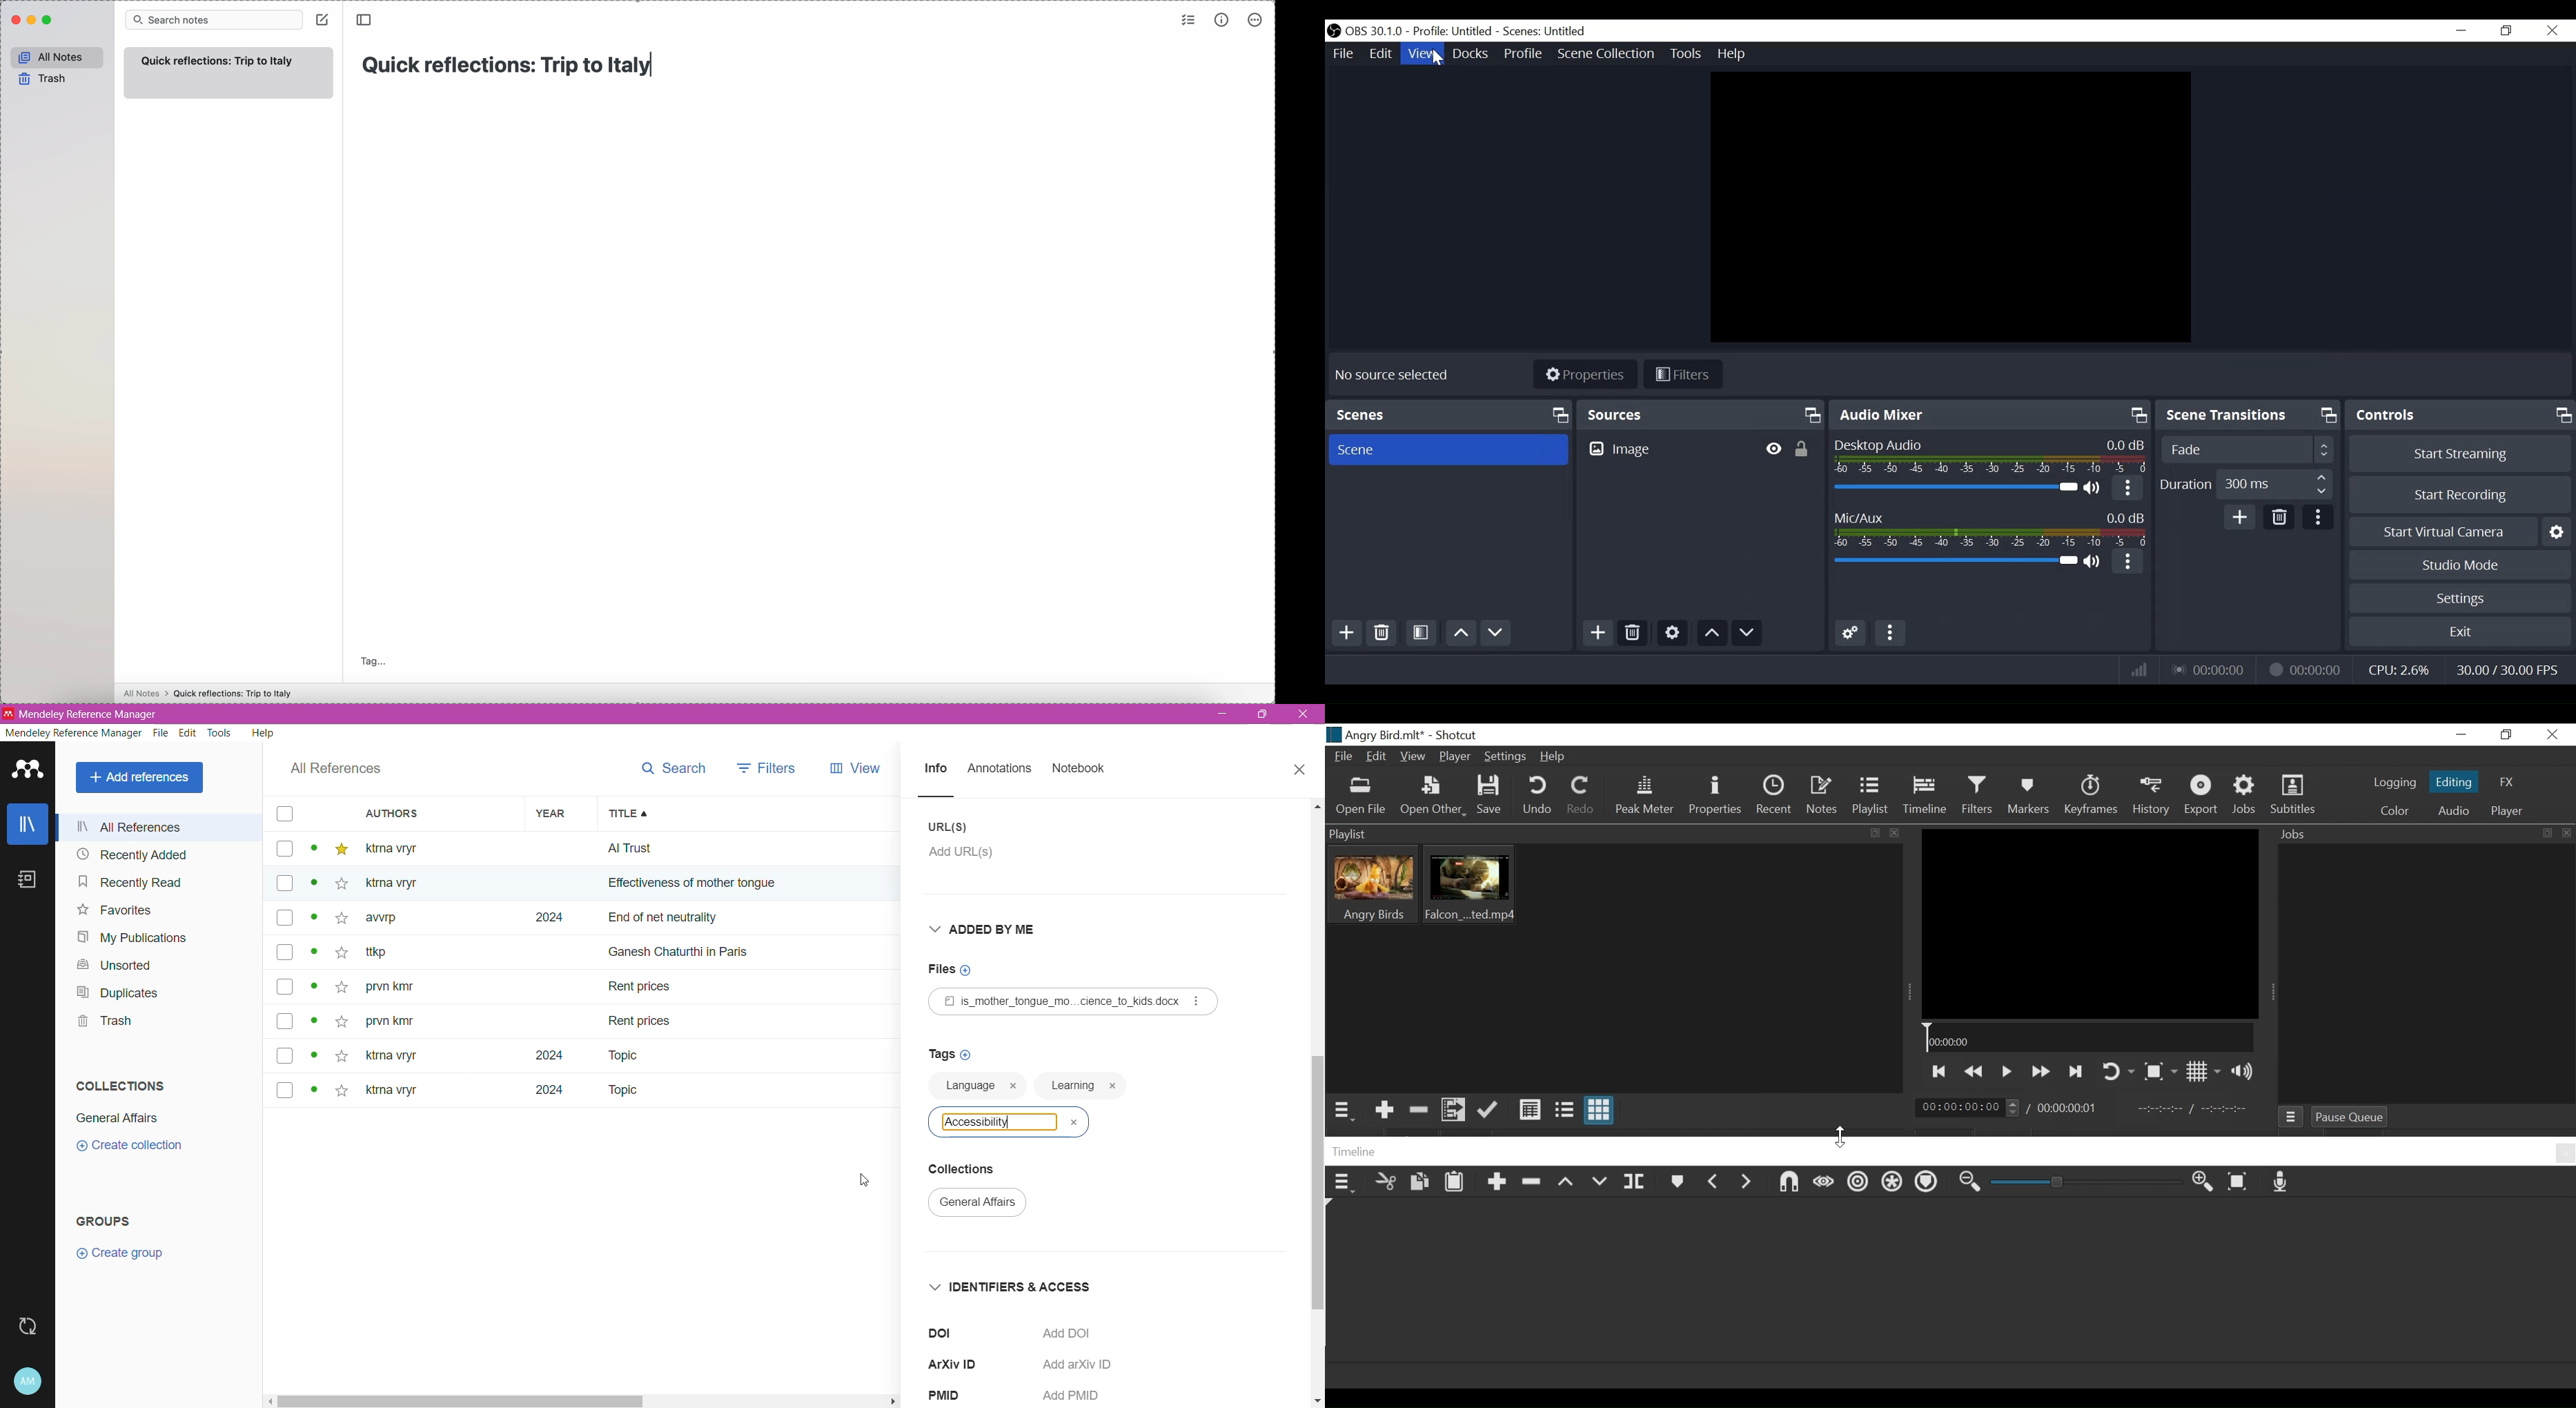 Image resolution: width=2576 pixels, height=1428 pixels. What do you see at coordinates (2202, 795) in the screenshot?
I see `Export` at bounding box center [2202, 795].